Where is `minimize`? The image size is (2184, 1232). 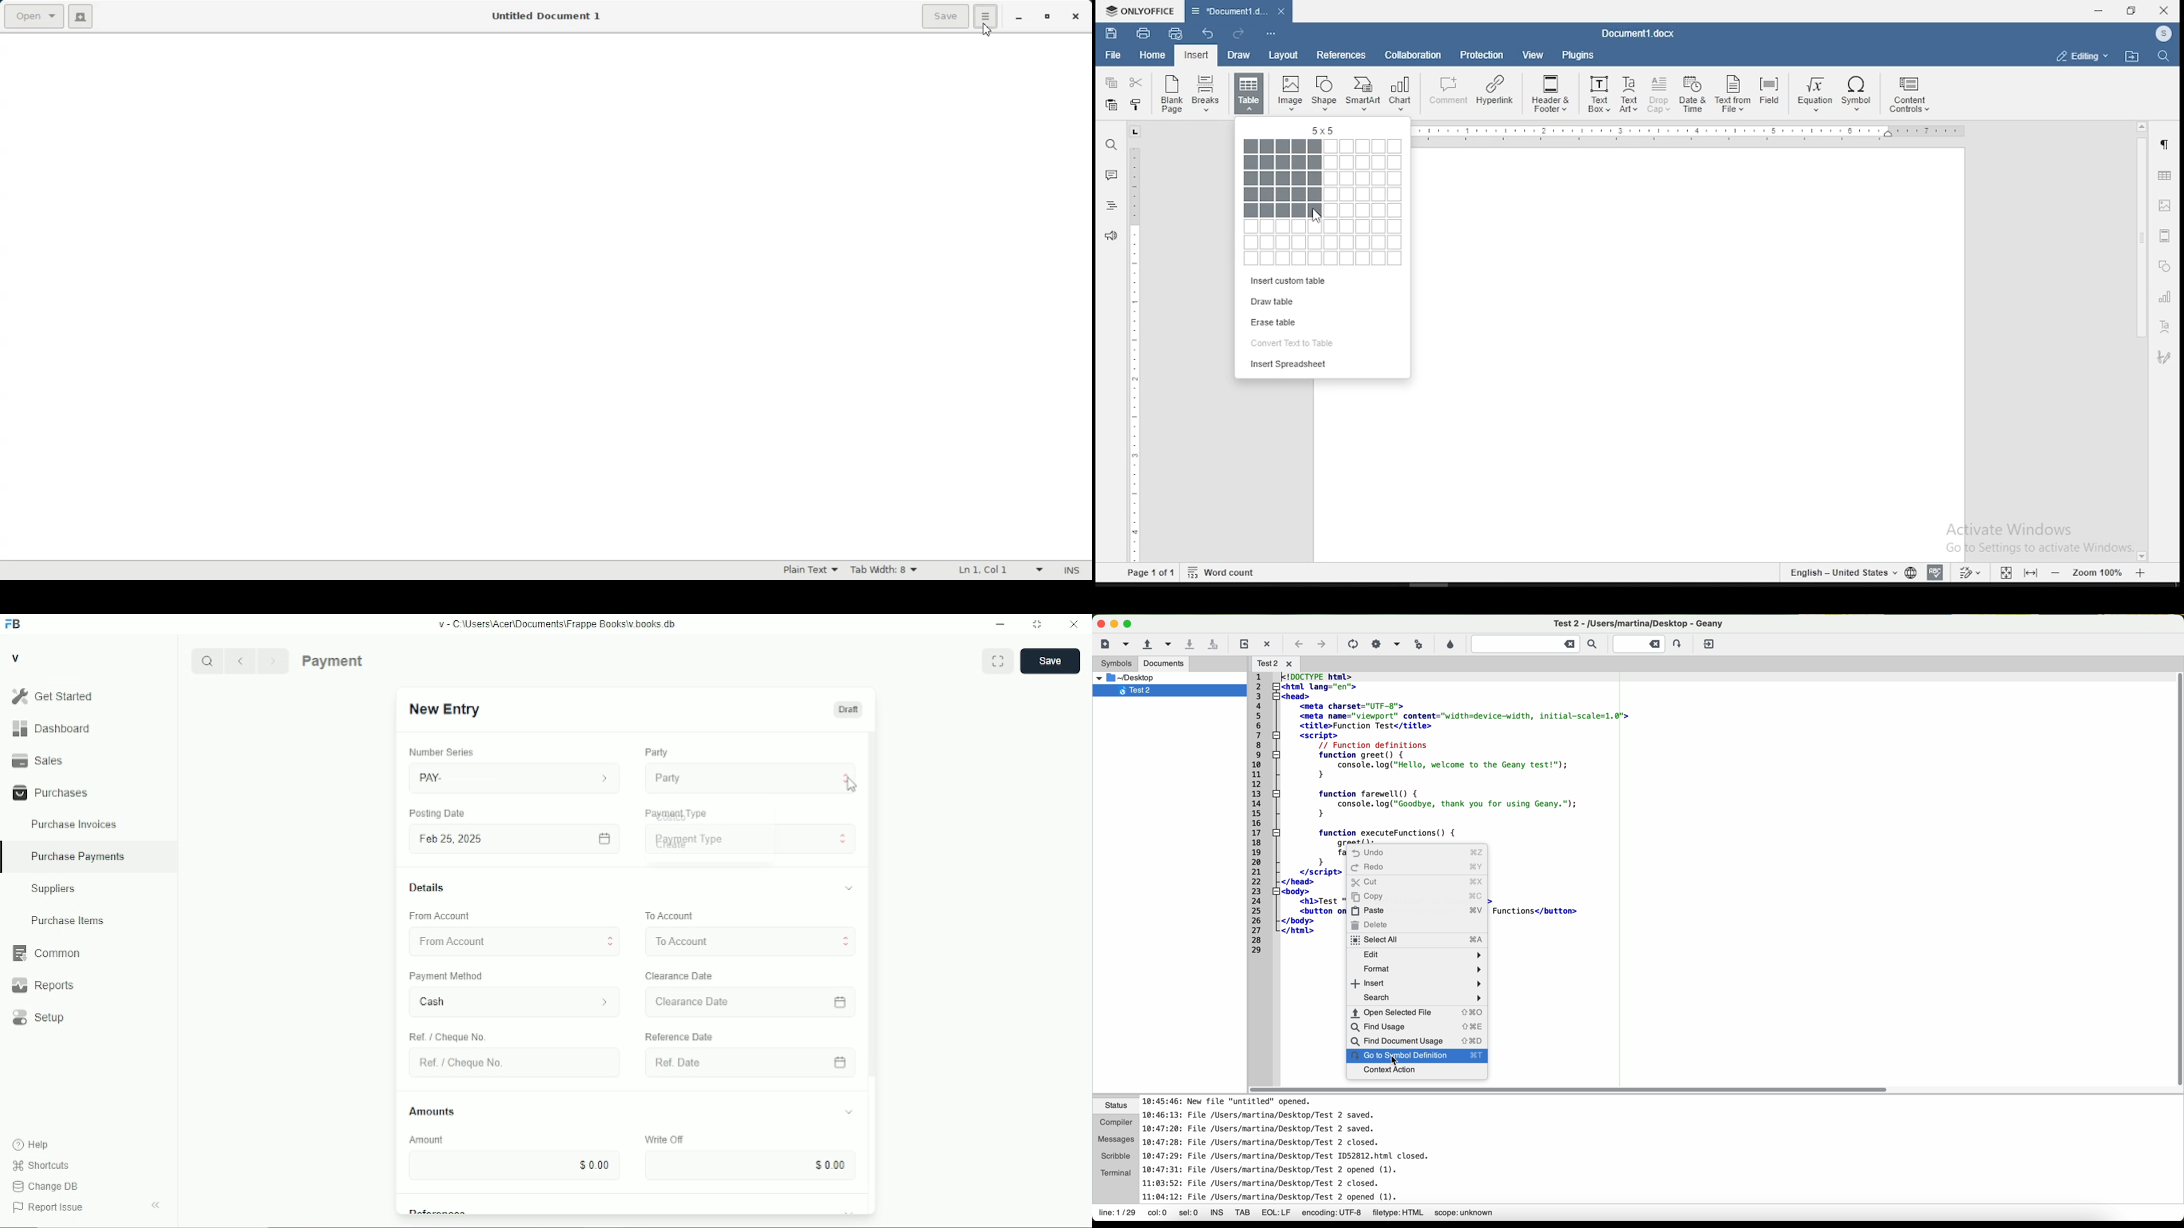
minimize is located at coordinates (2101, 10).